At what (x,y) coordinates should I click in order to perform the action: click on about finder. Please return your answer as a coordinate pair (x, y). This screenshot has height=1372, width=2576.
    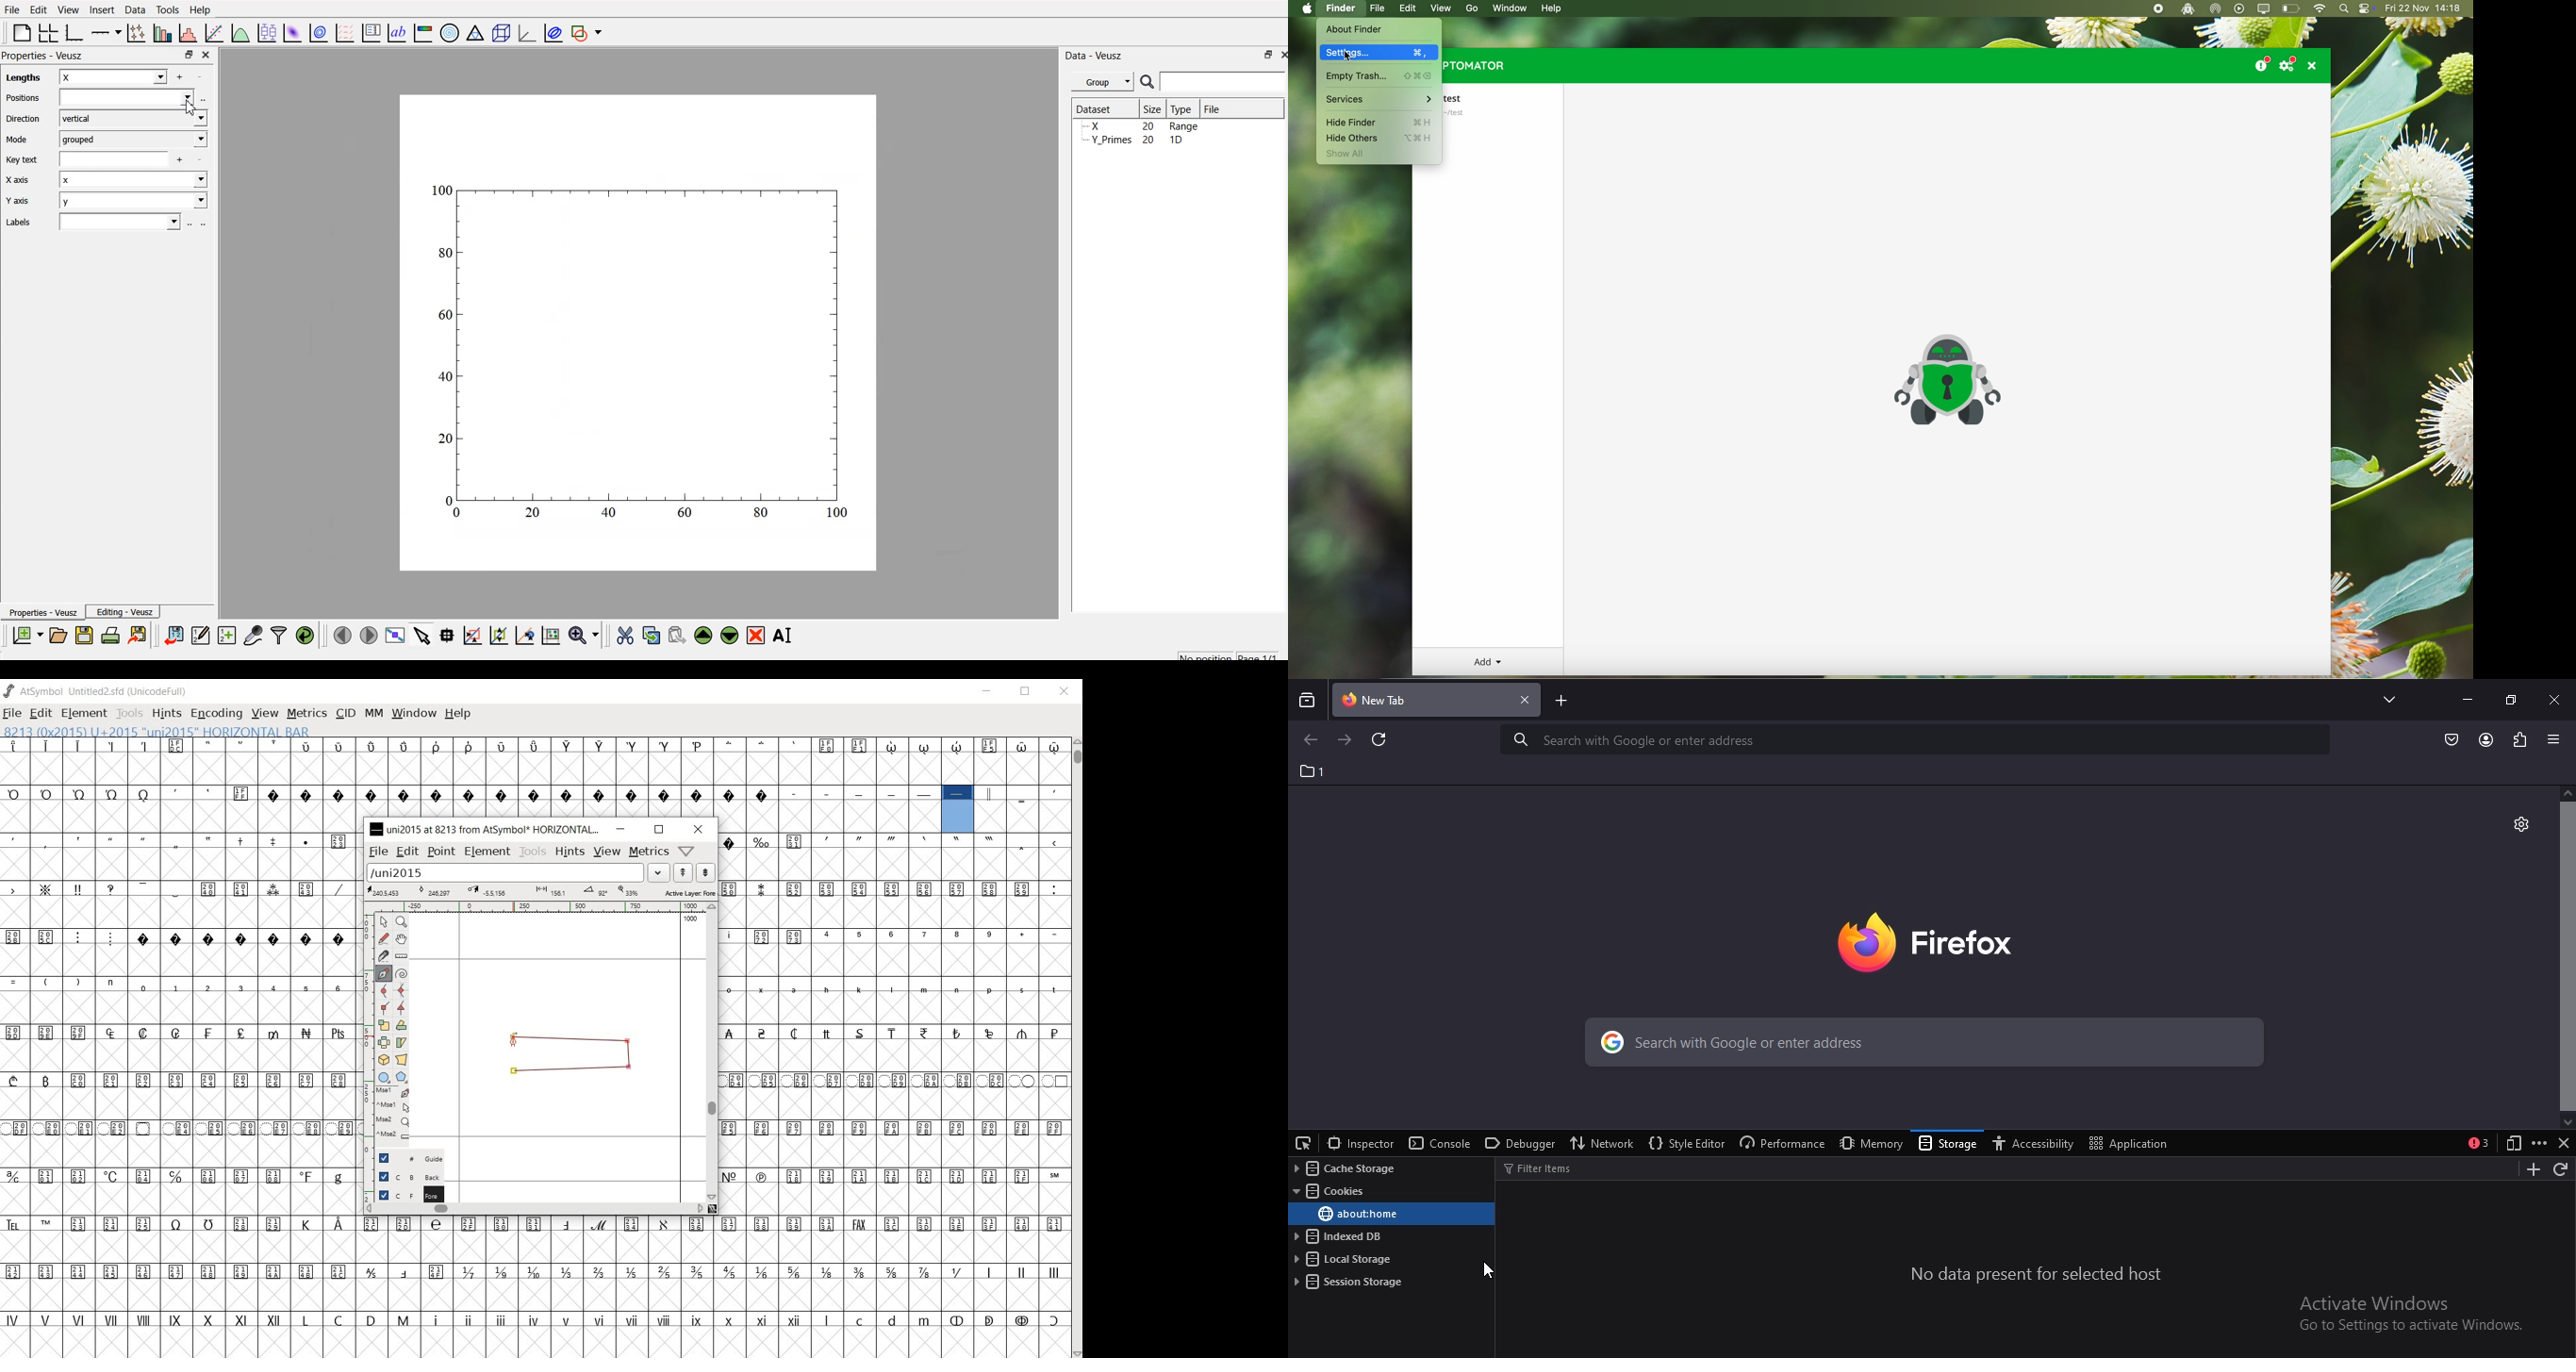
    Looking at the image, I should click on (1354, 30).